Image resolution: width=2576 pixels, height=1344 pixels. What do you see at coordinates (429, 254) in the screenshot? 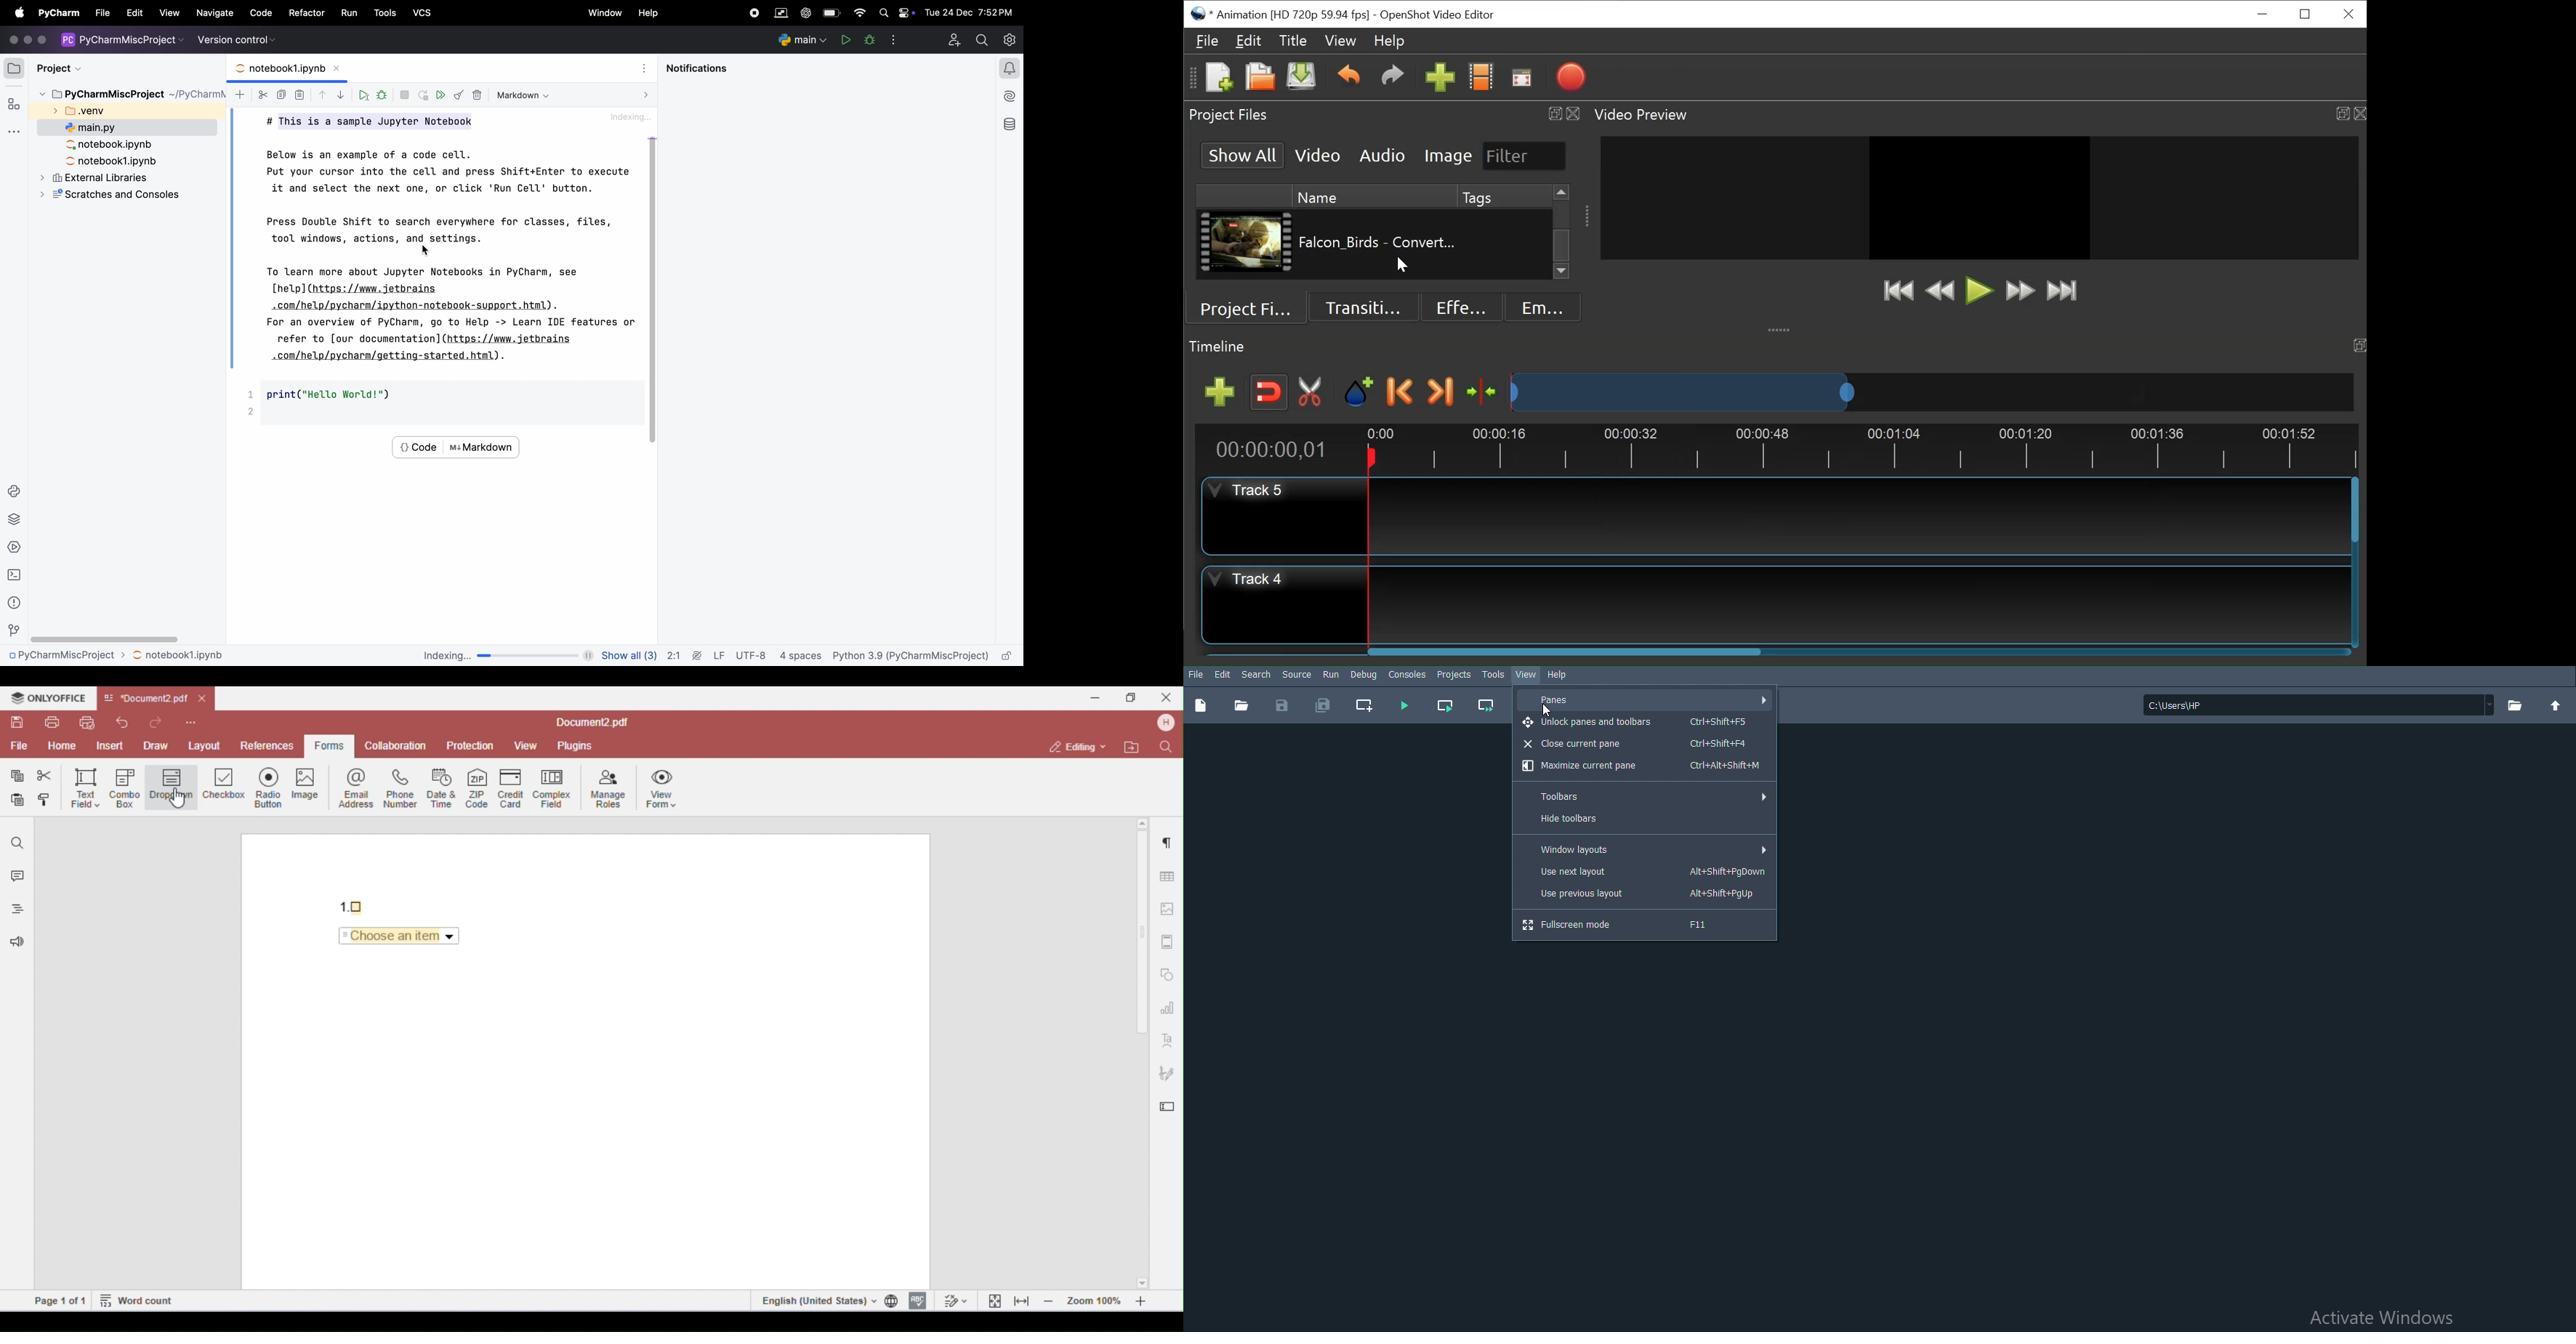
I see `cursor` at bounding box center [429, 254].